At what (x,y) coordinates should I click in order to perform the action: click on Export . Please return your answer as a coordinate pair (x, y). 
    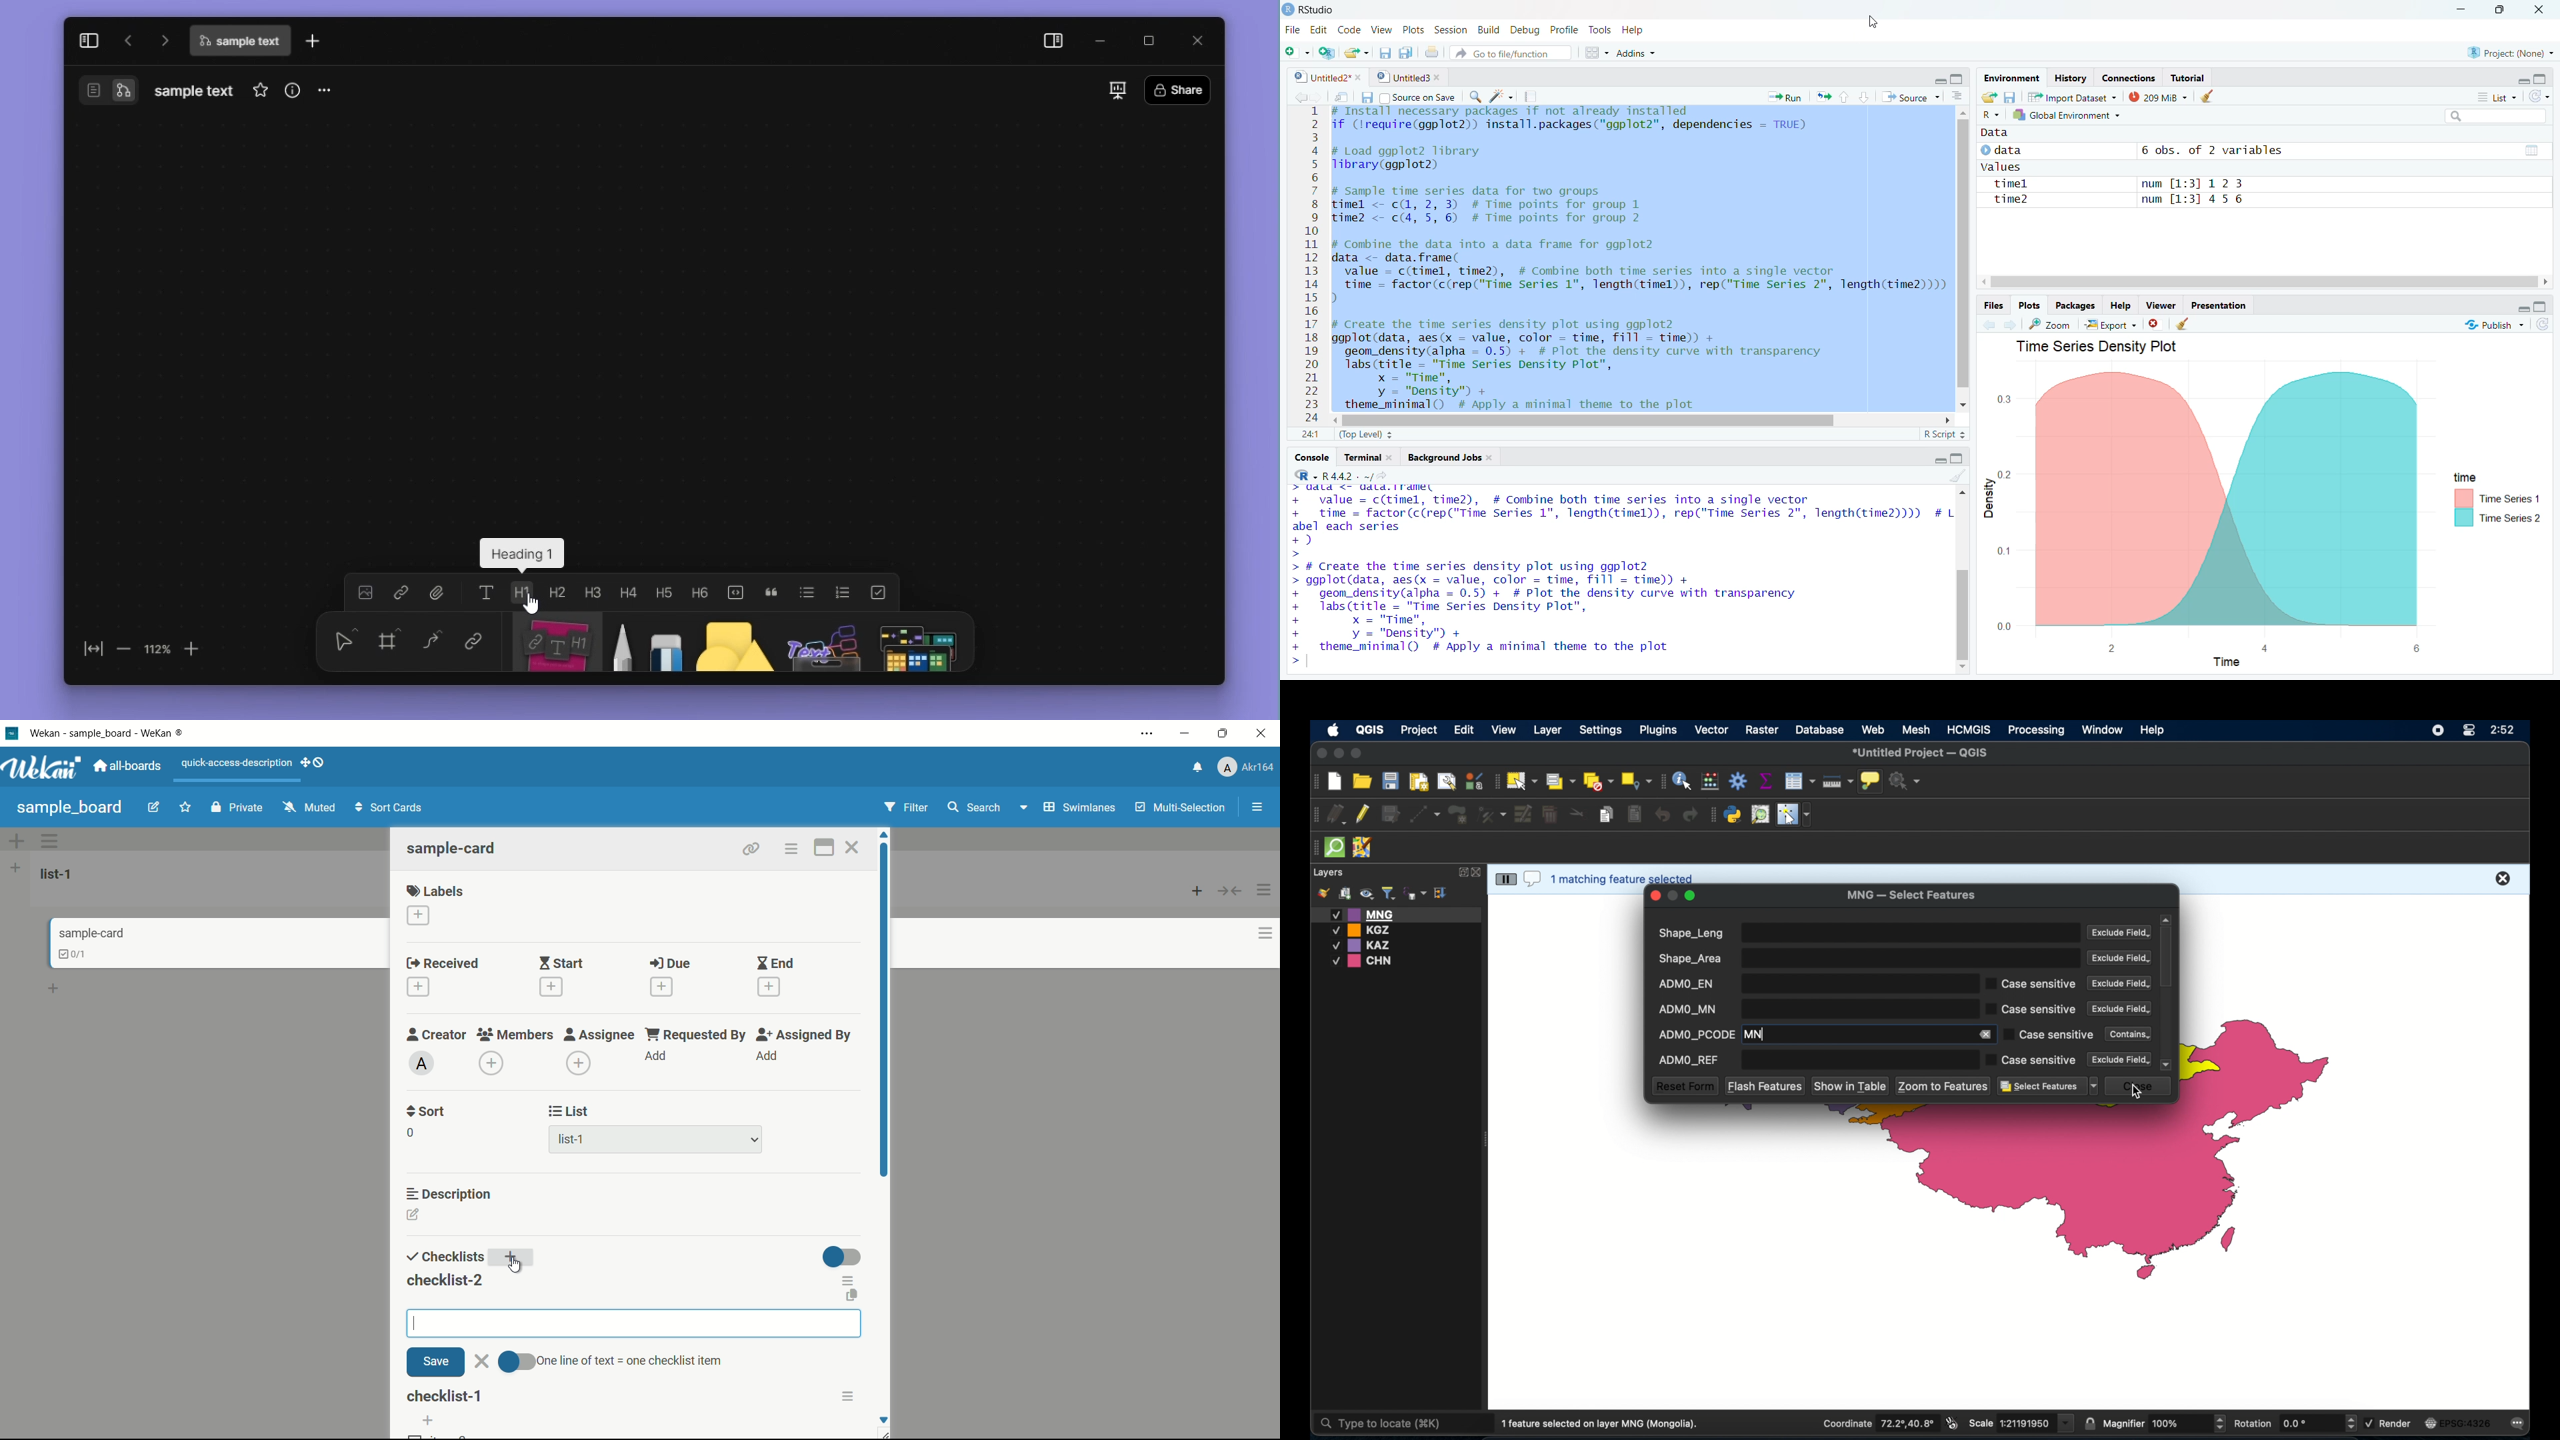
    Looking at the image, I should click on (2111, 324).